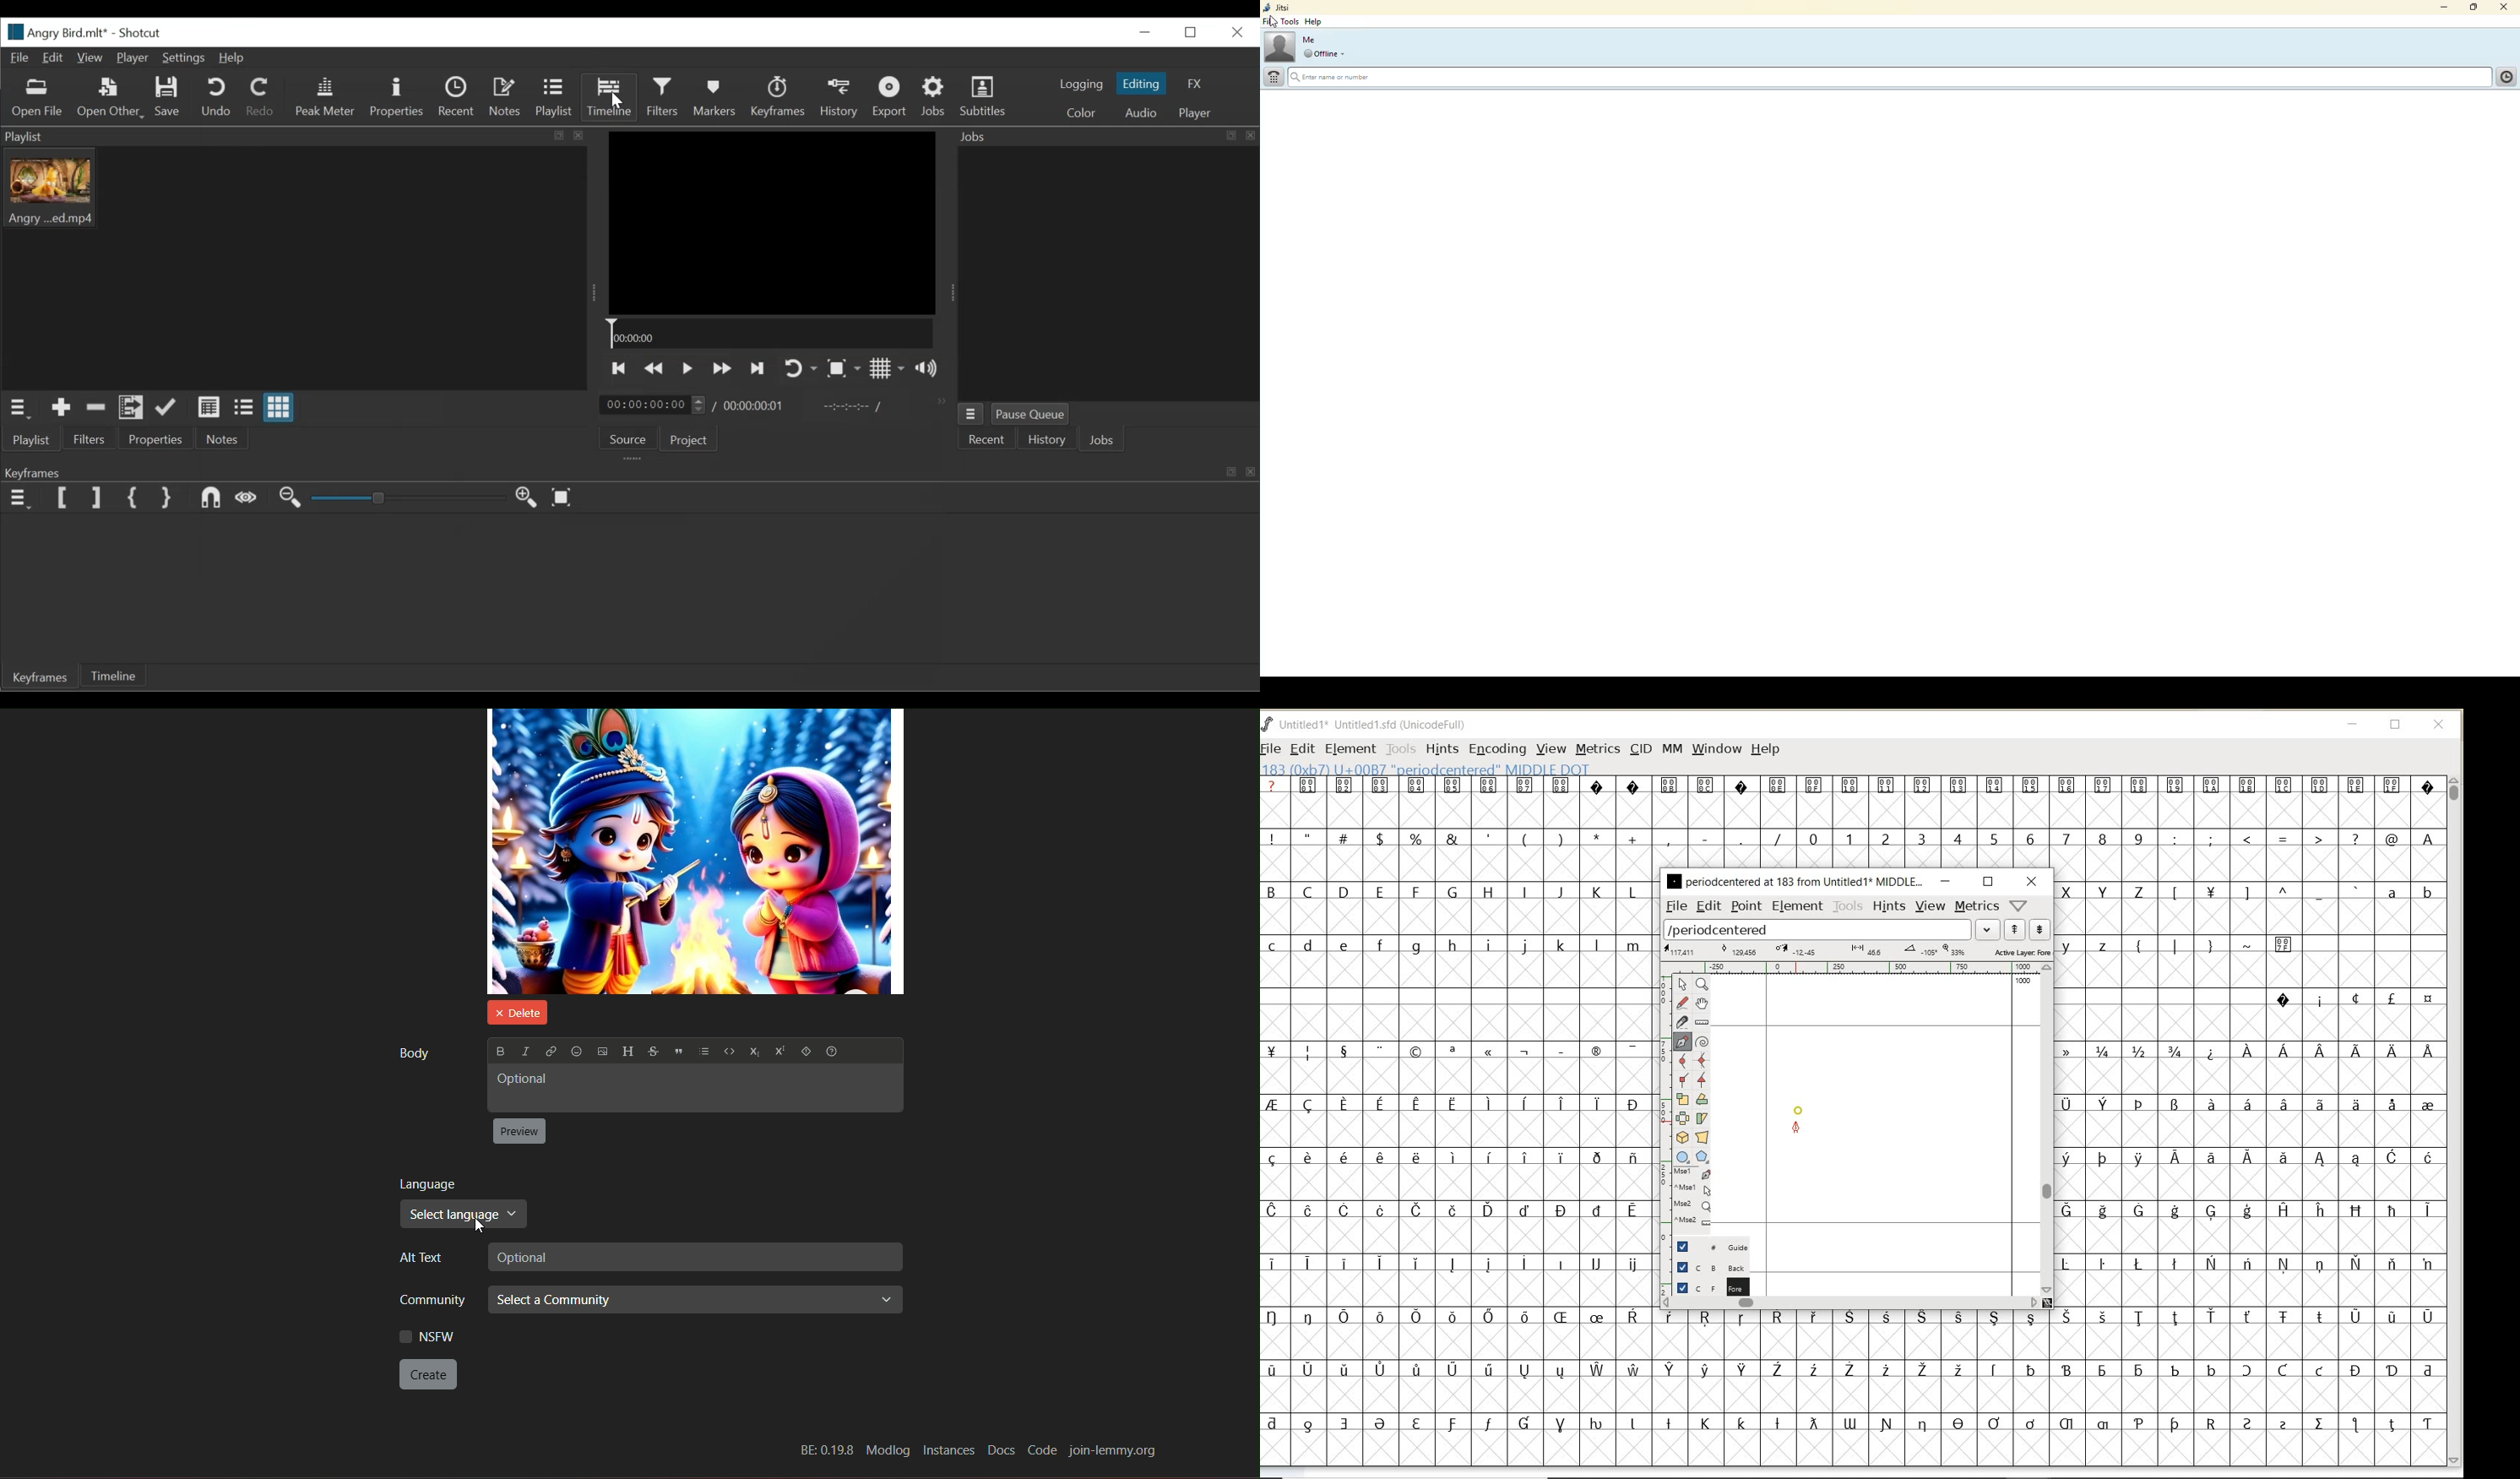 The height and width of the screenshot is (1484, 2520). Describe the element at coordinates (778, 96) in the screenshot. I see `Keyframes` at that location.